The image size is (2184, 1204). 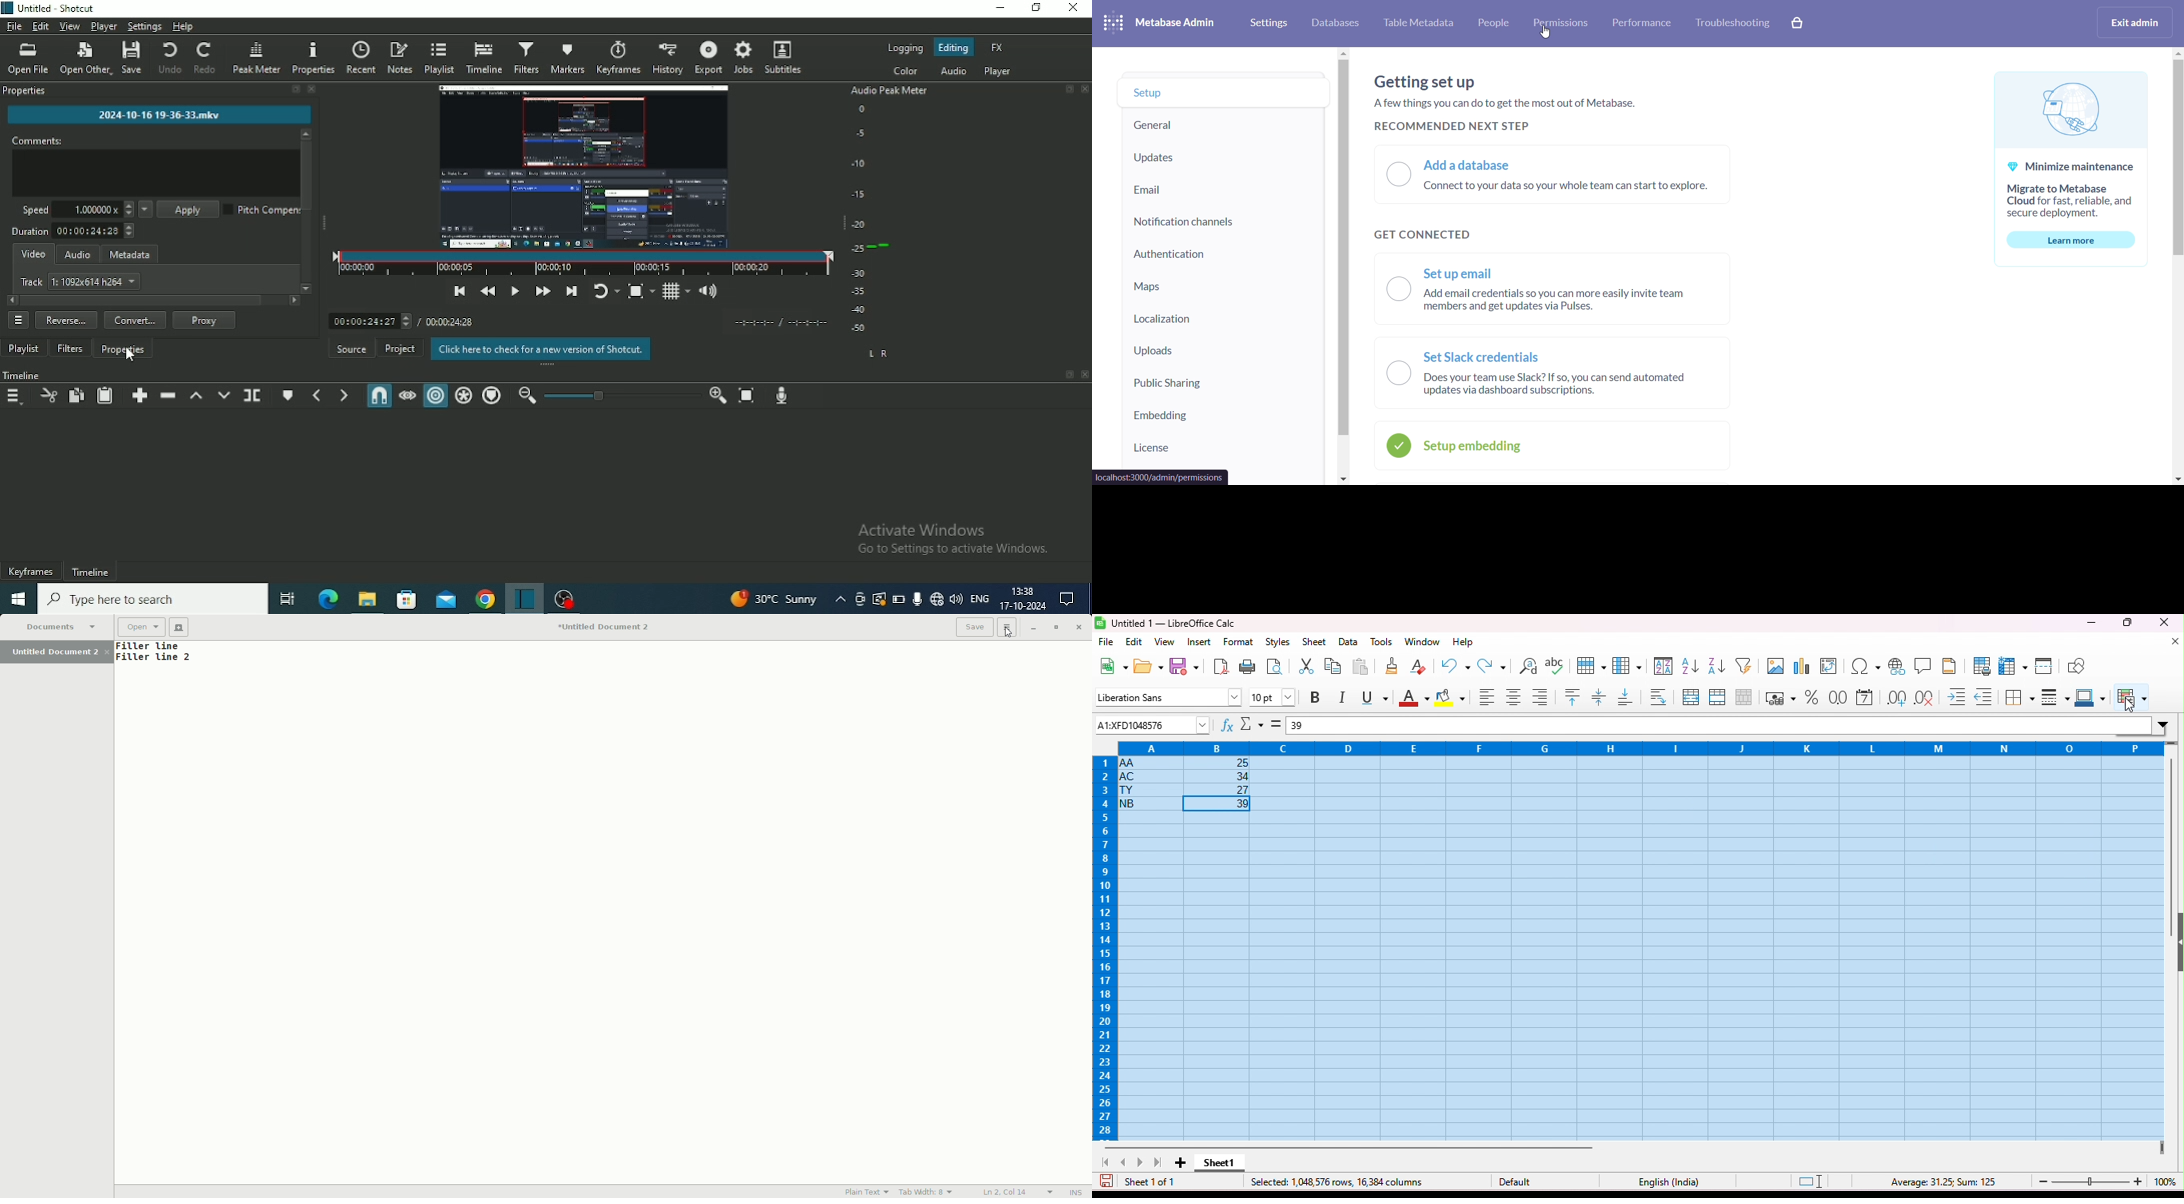 I want to click on Temperature, so click(x=773, y=599).